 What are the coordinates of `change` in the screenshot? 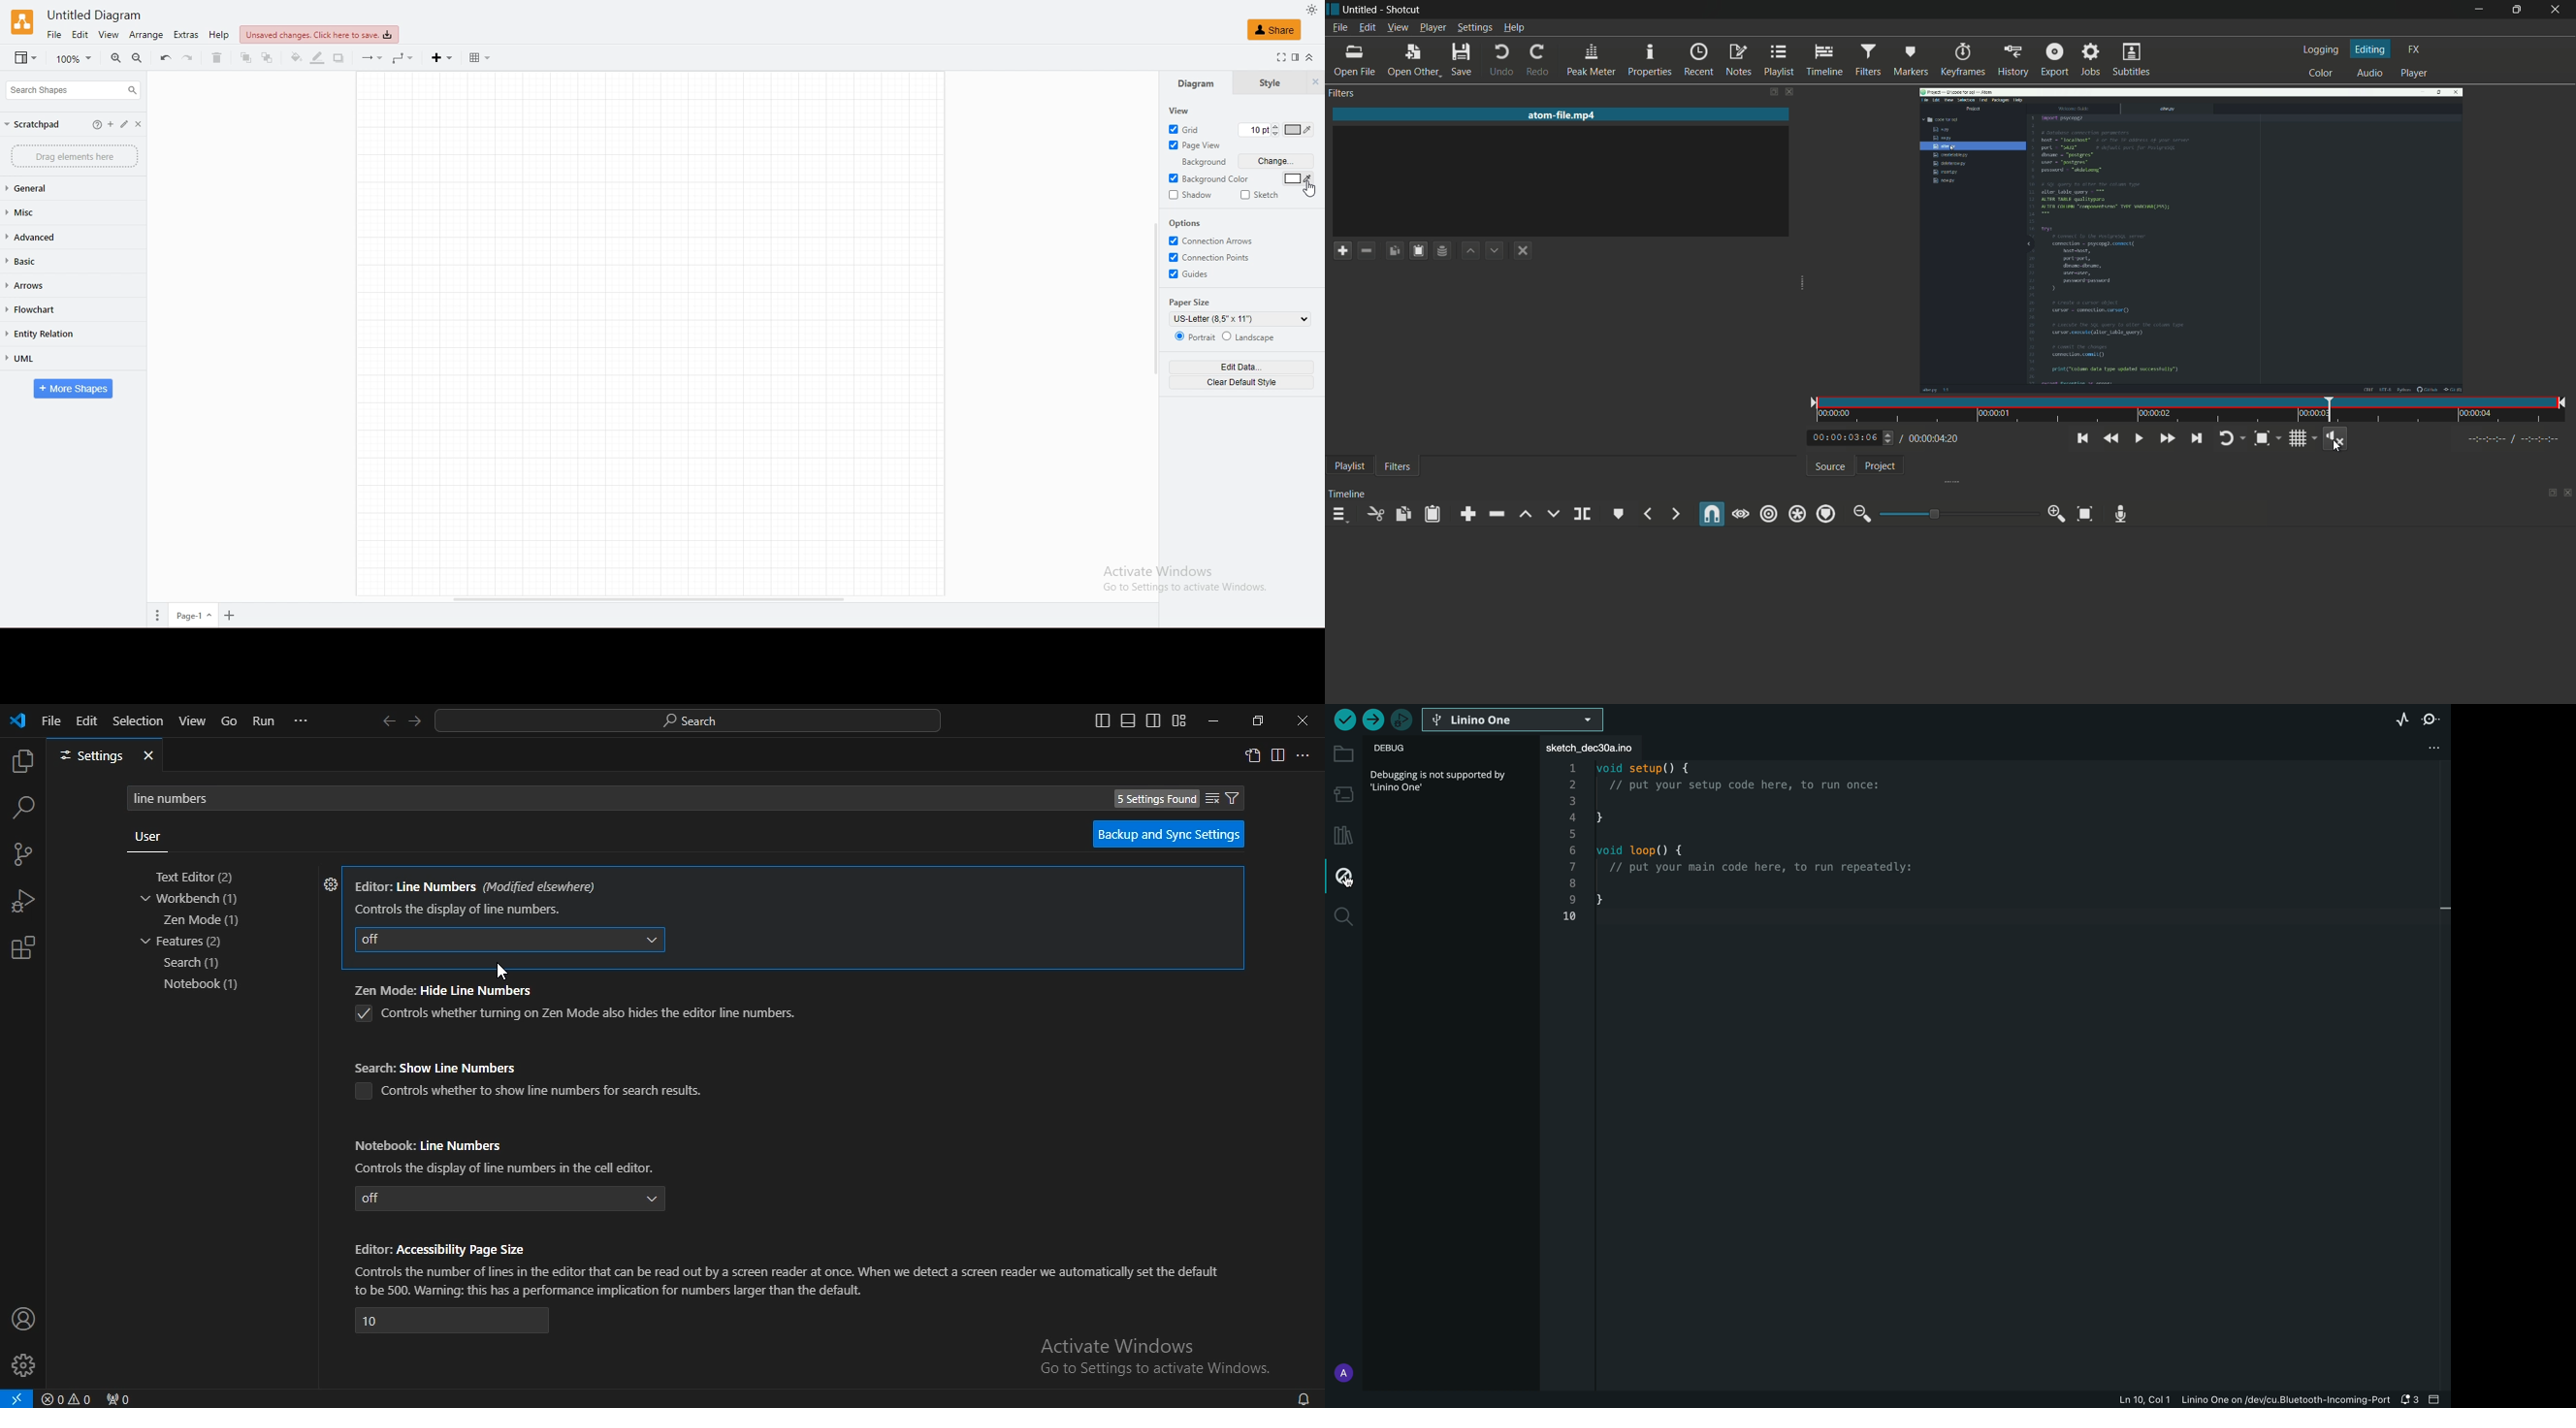 It's located at (1277, 162).